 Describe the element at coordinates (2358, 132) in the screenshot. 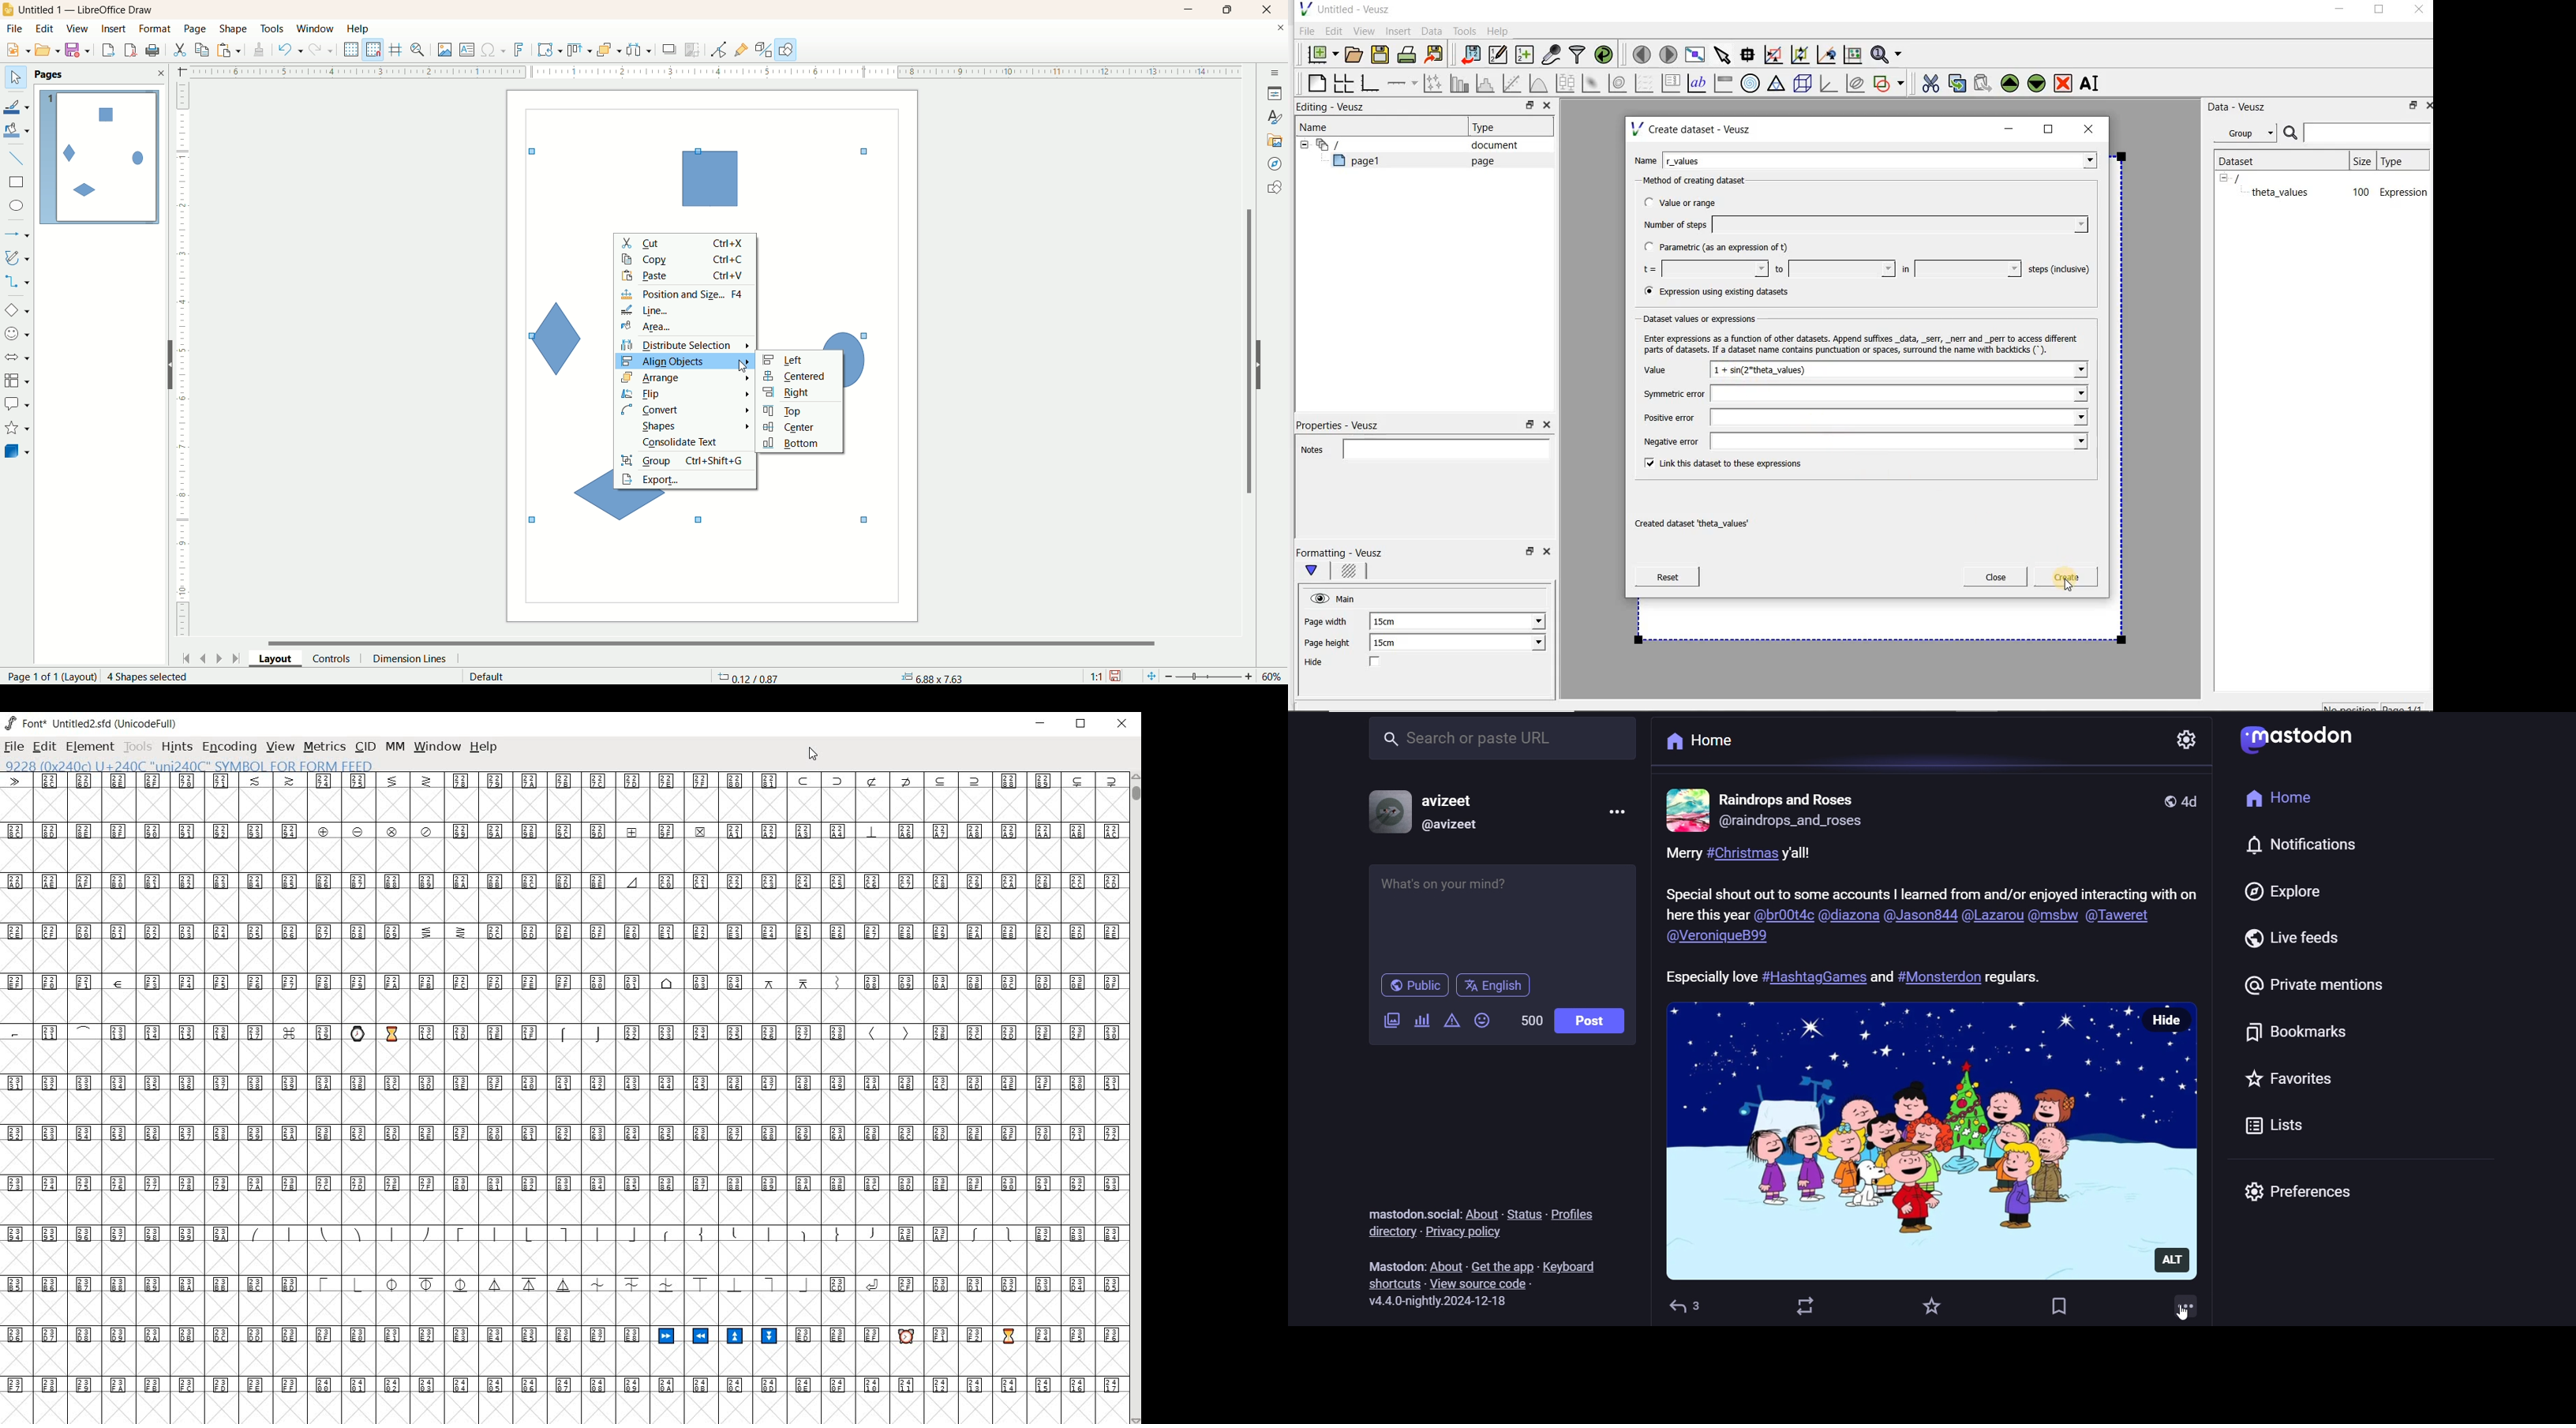

I see `Search bar` at that location.